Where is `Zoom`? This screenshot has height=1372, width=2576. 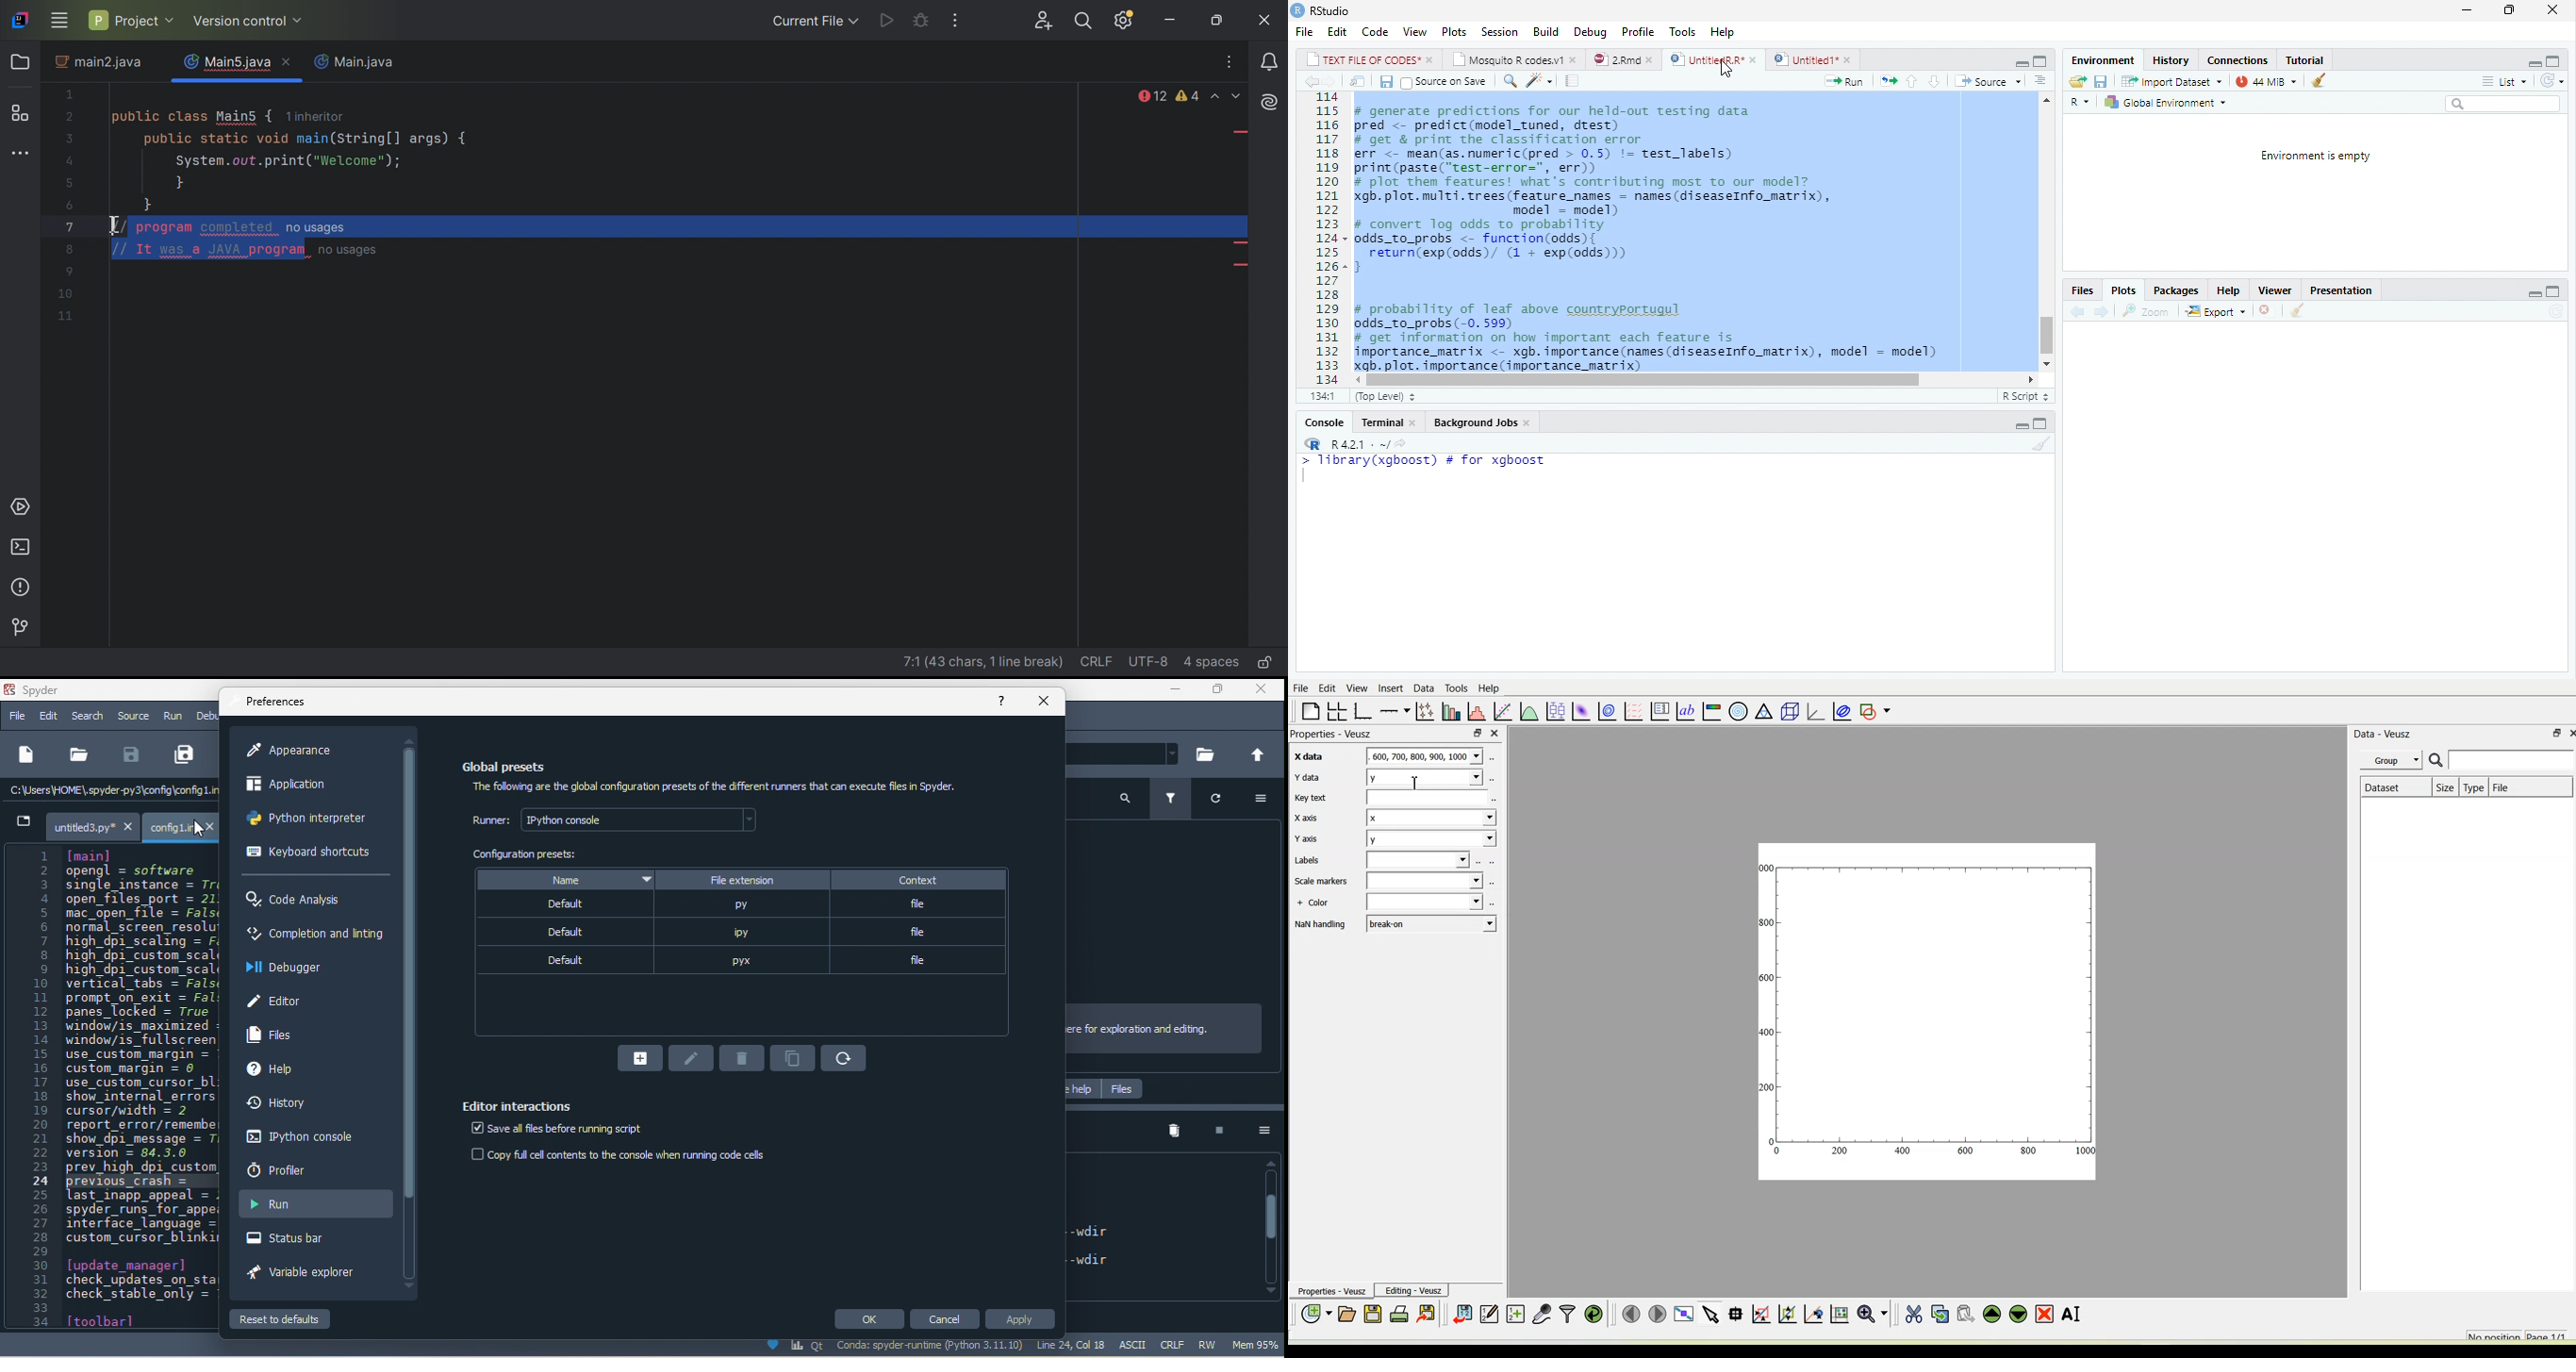
Zoom is located at coordinates (2147, 309).